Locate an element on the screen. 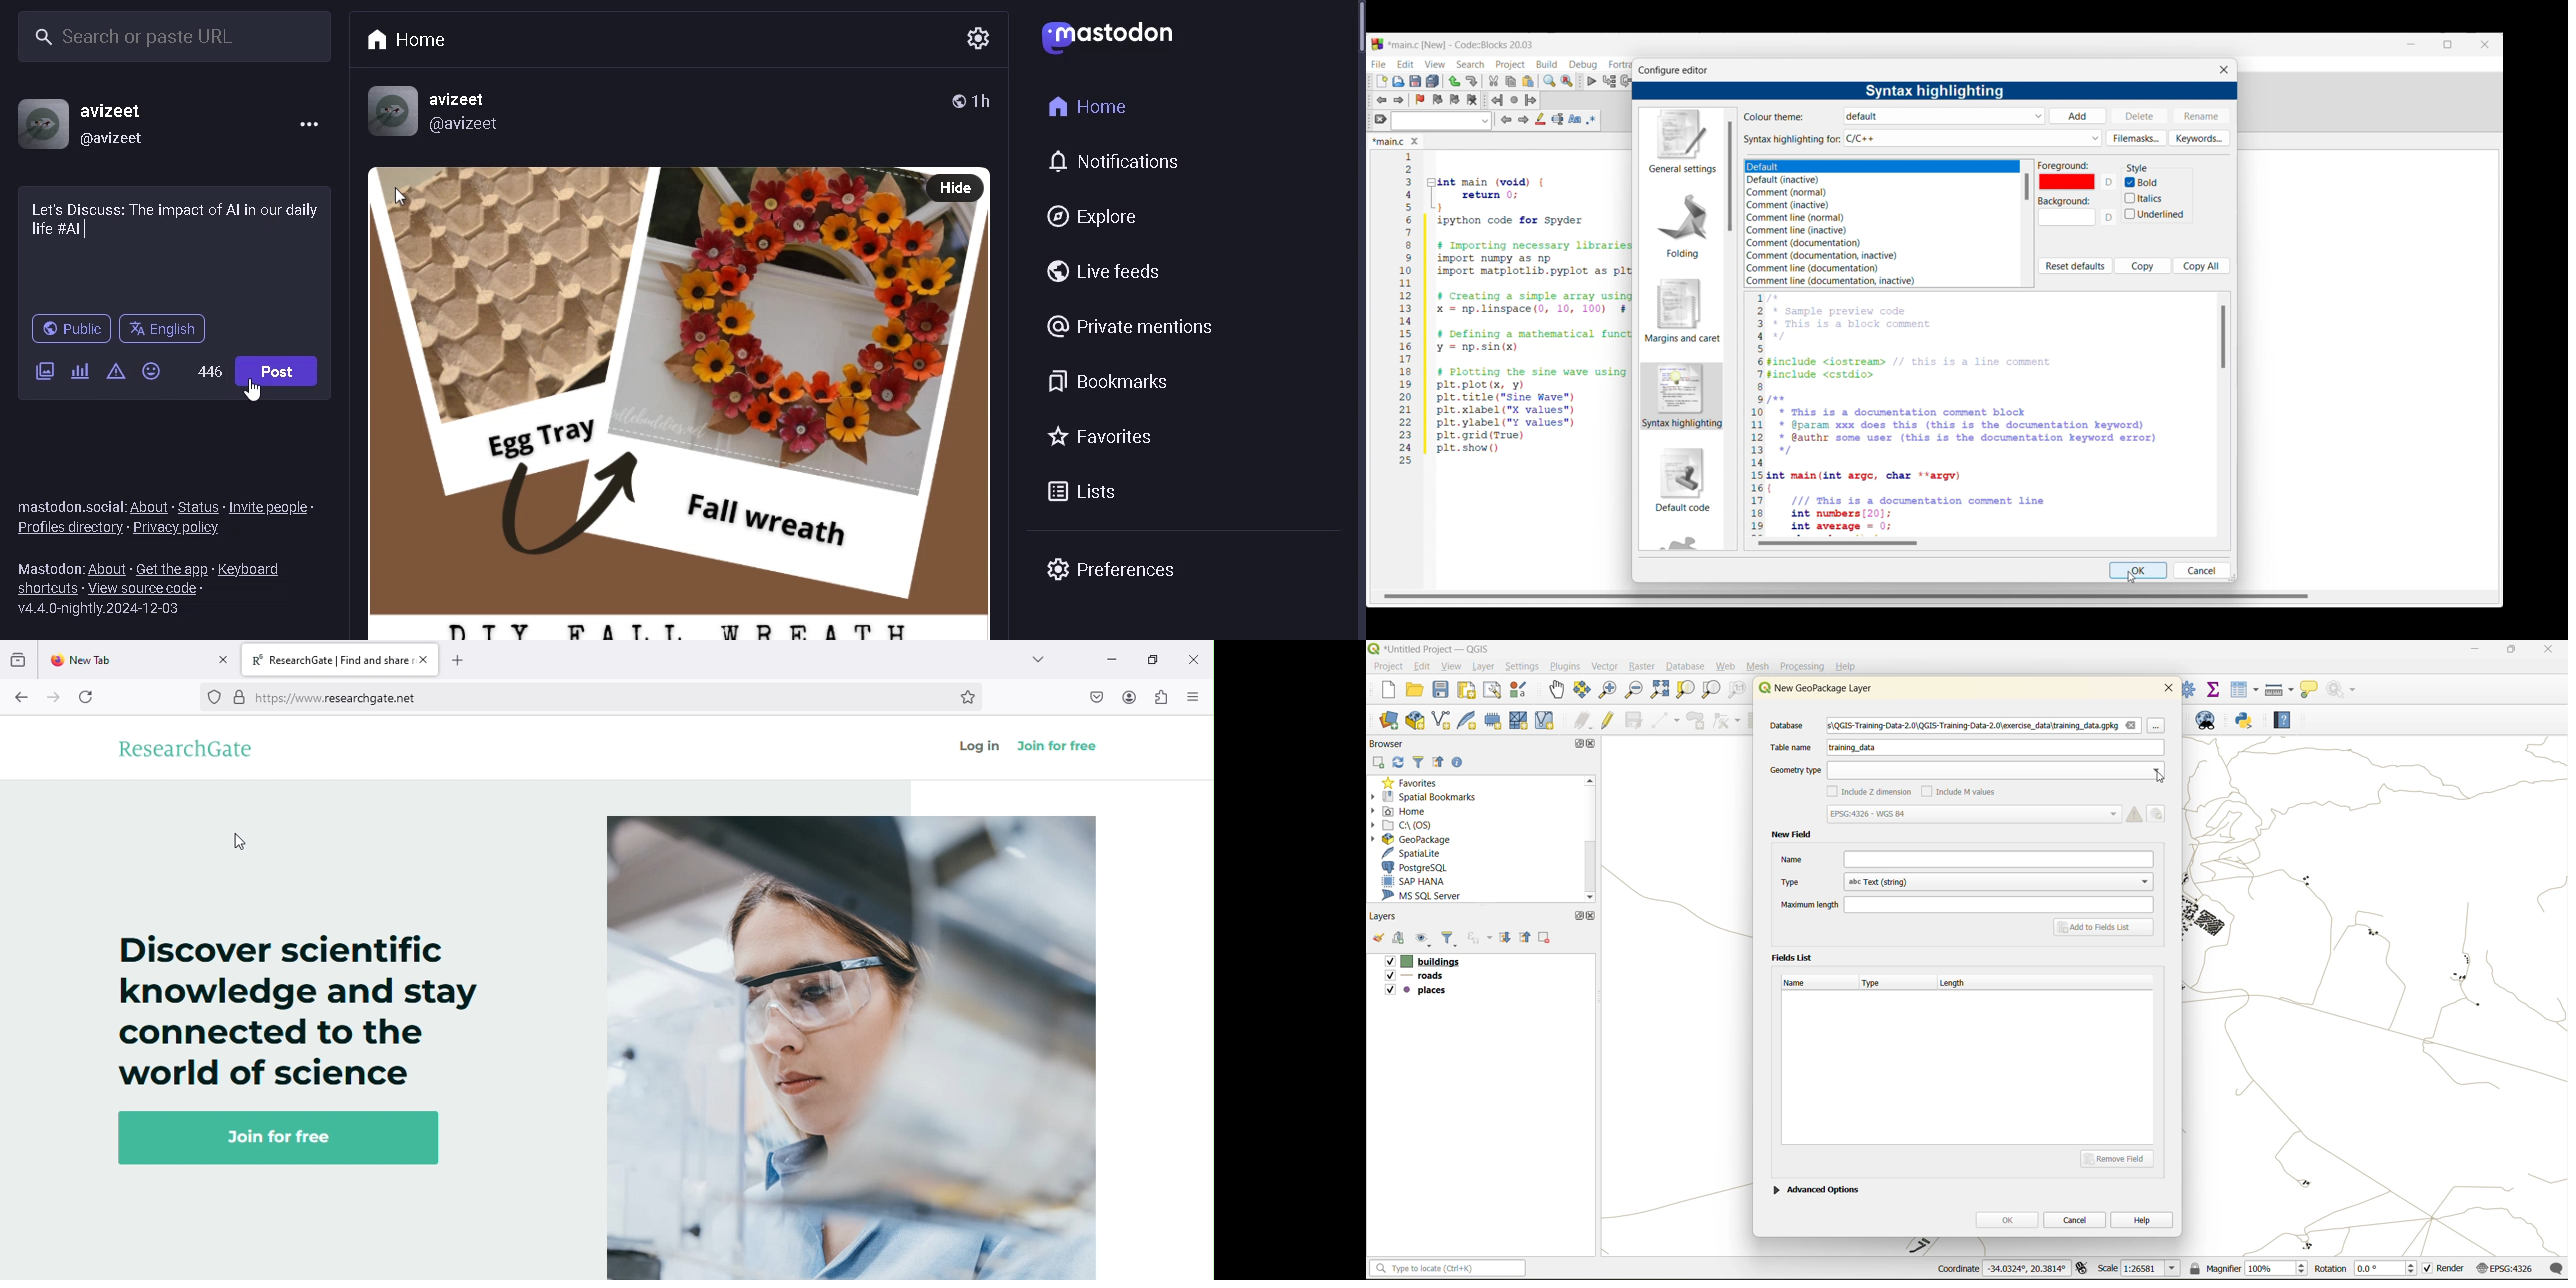 The image size is (2576, 1288). TEXT is located at coordinates (67, 507).